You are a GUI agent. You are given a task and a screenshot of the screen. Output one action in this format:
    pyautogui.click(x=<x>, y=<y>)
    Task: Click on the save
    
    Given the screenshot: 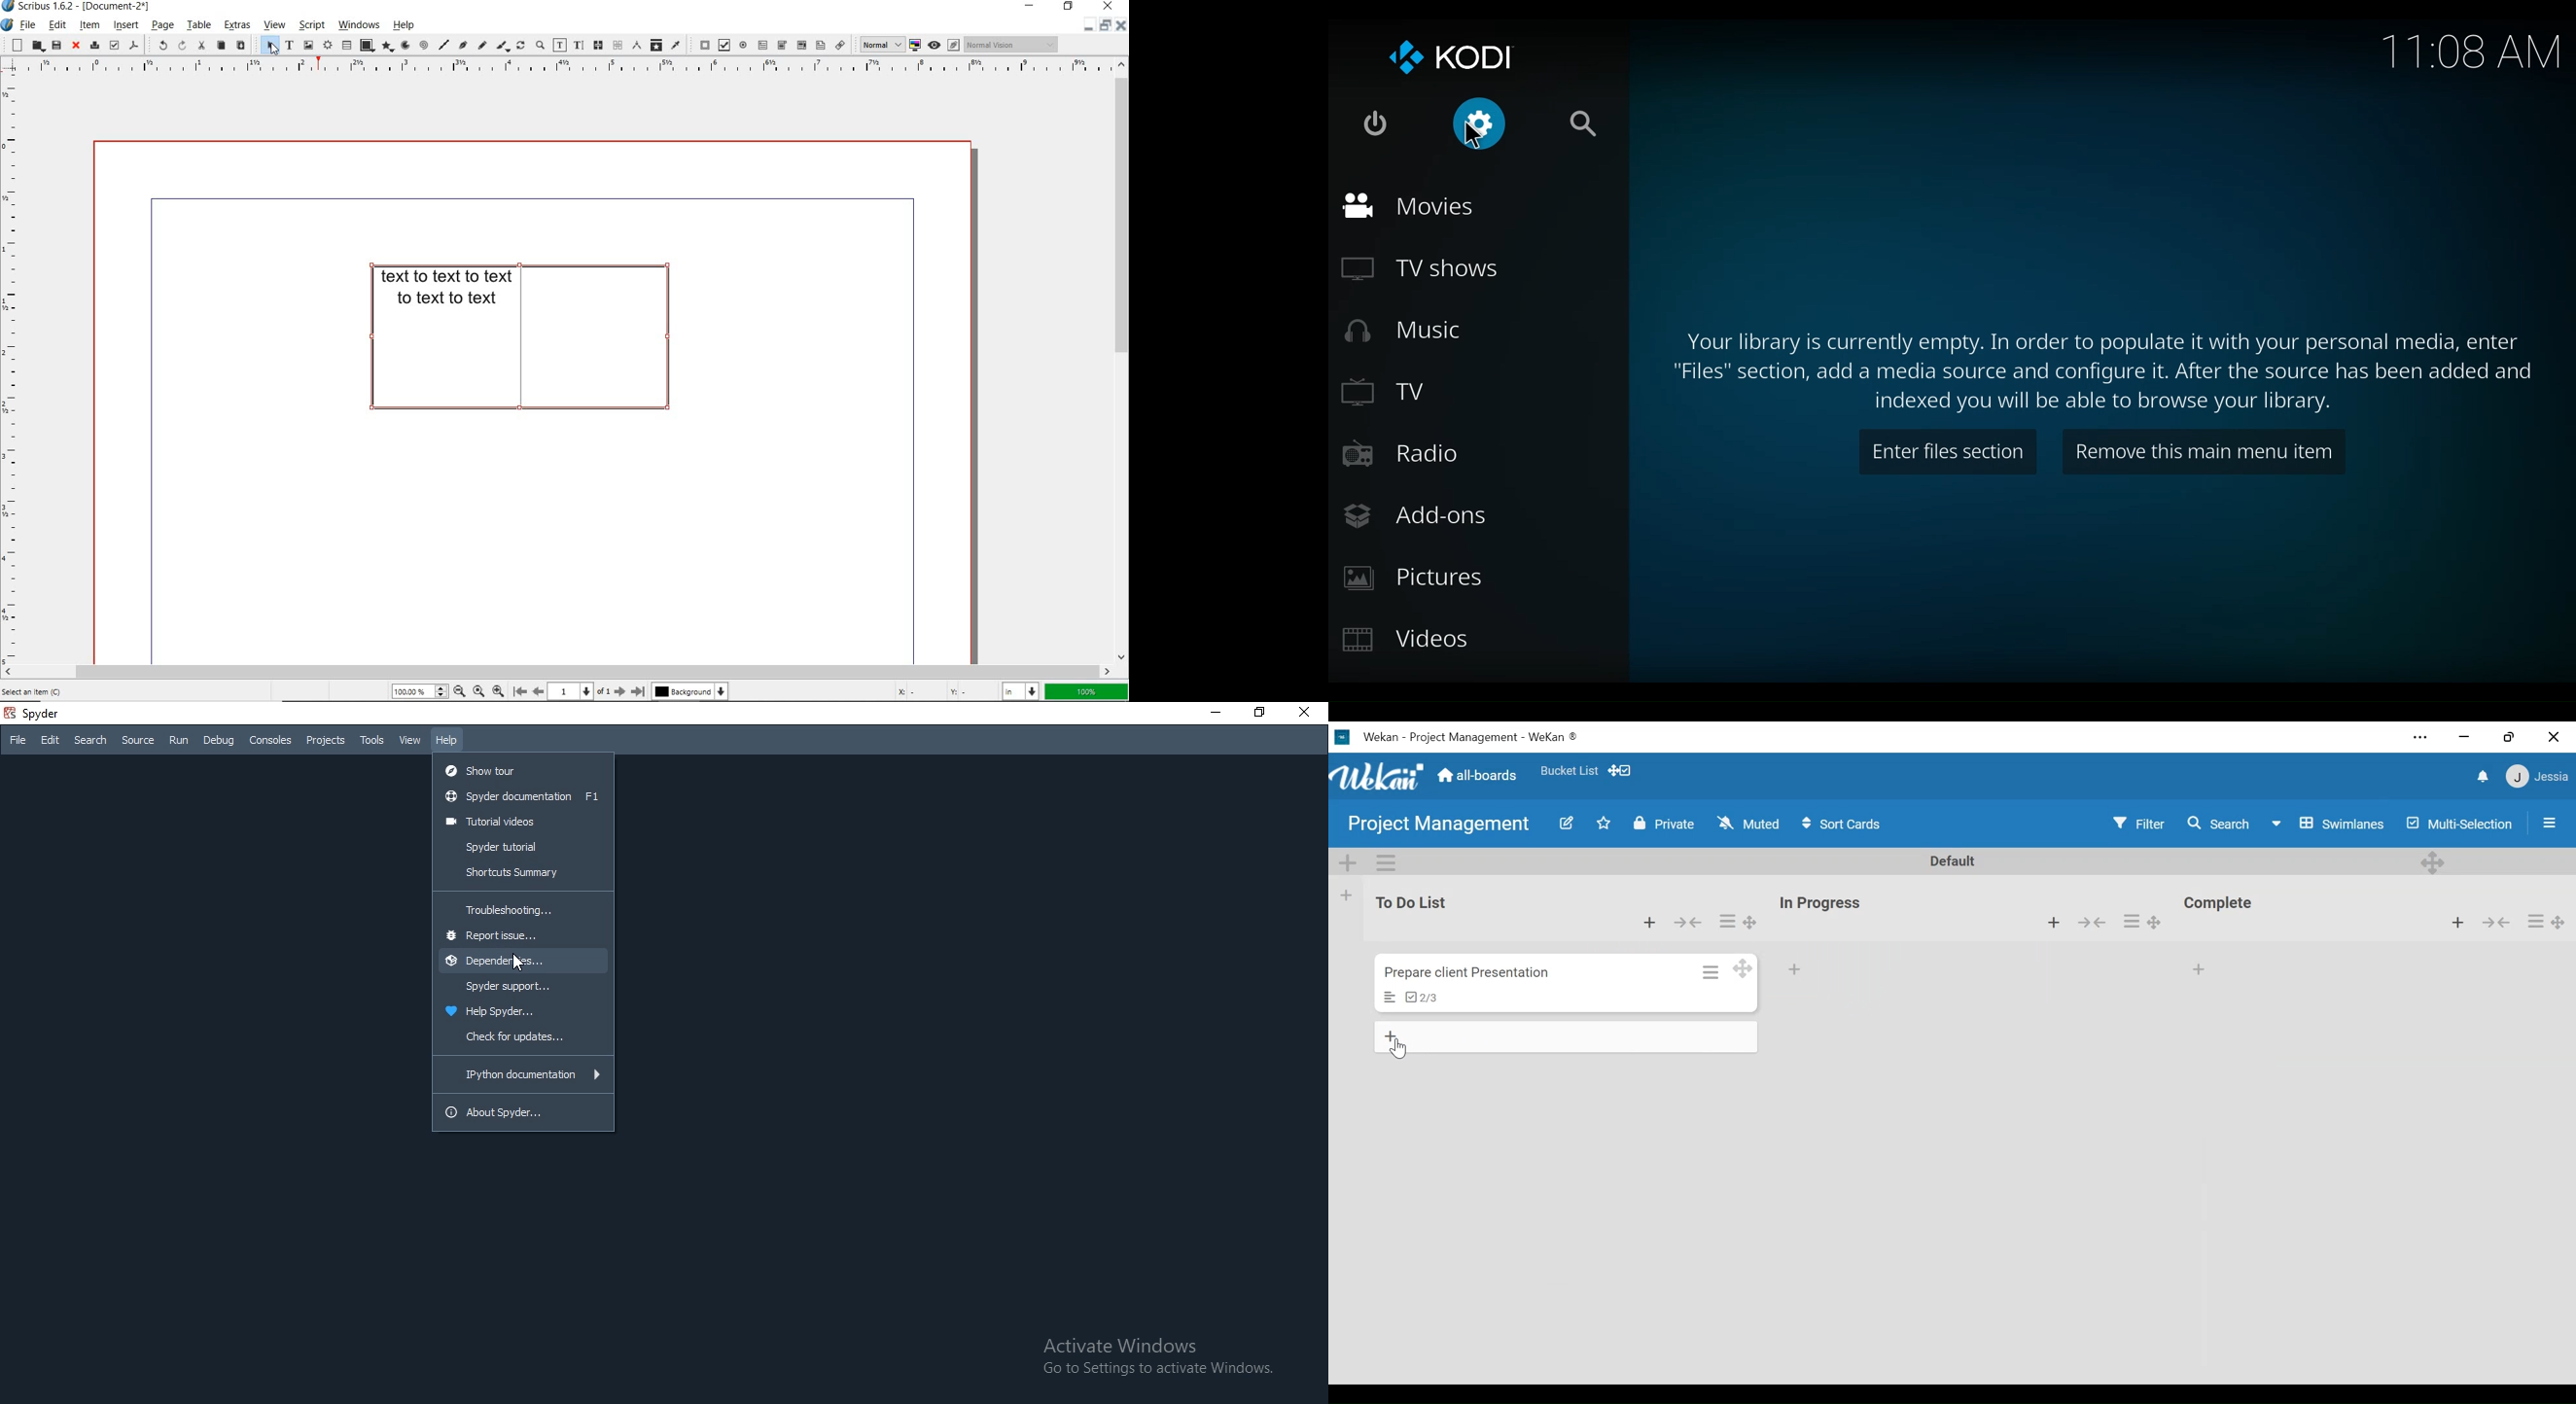 What is the action you would take?
    pyautogui.click(x=55, y=46)
    